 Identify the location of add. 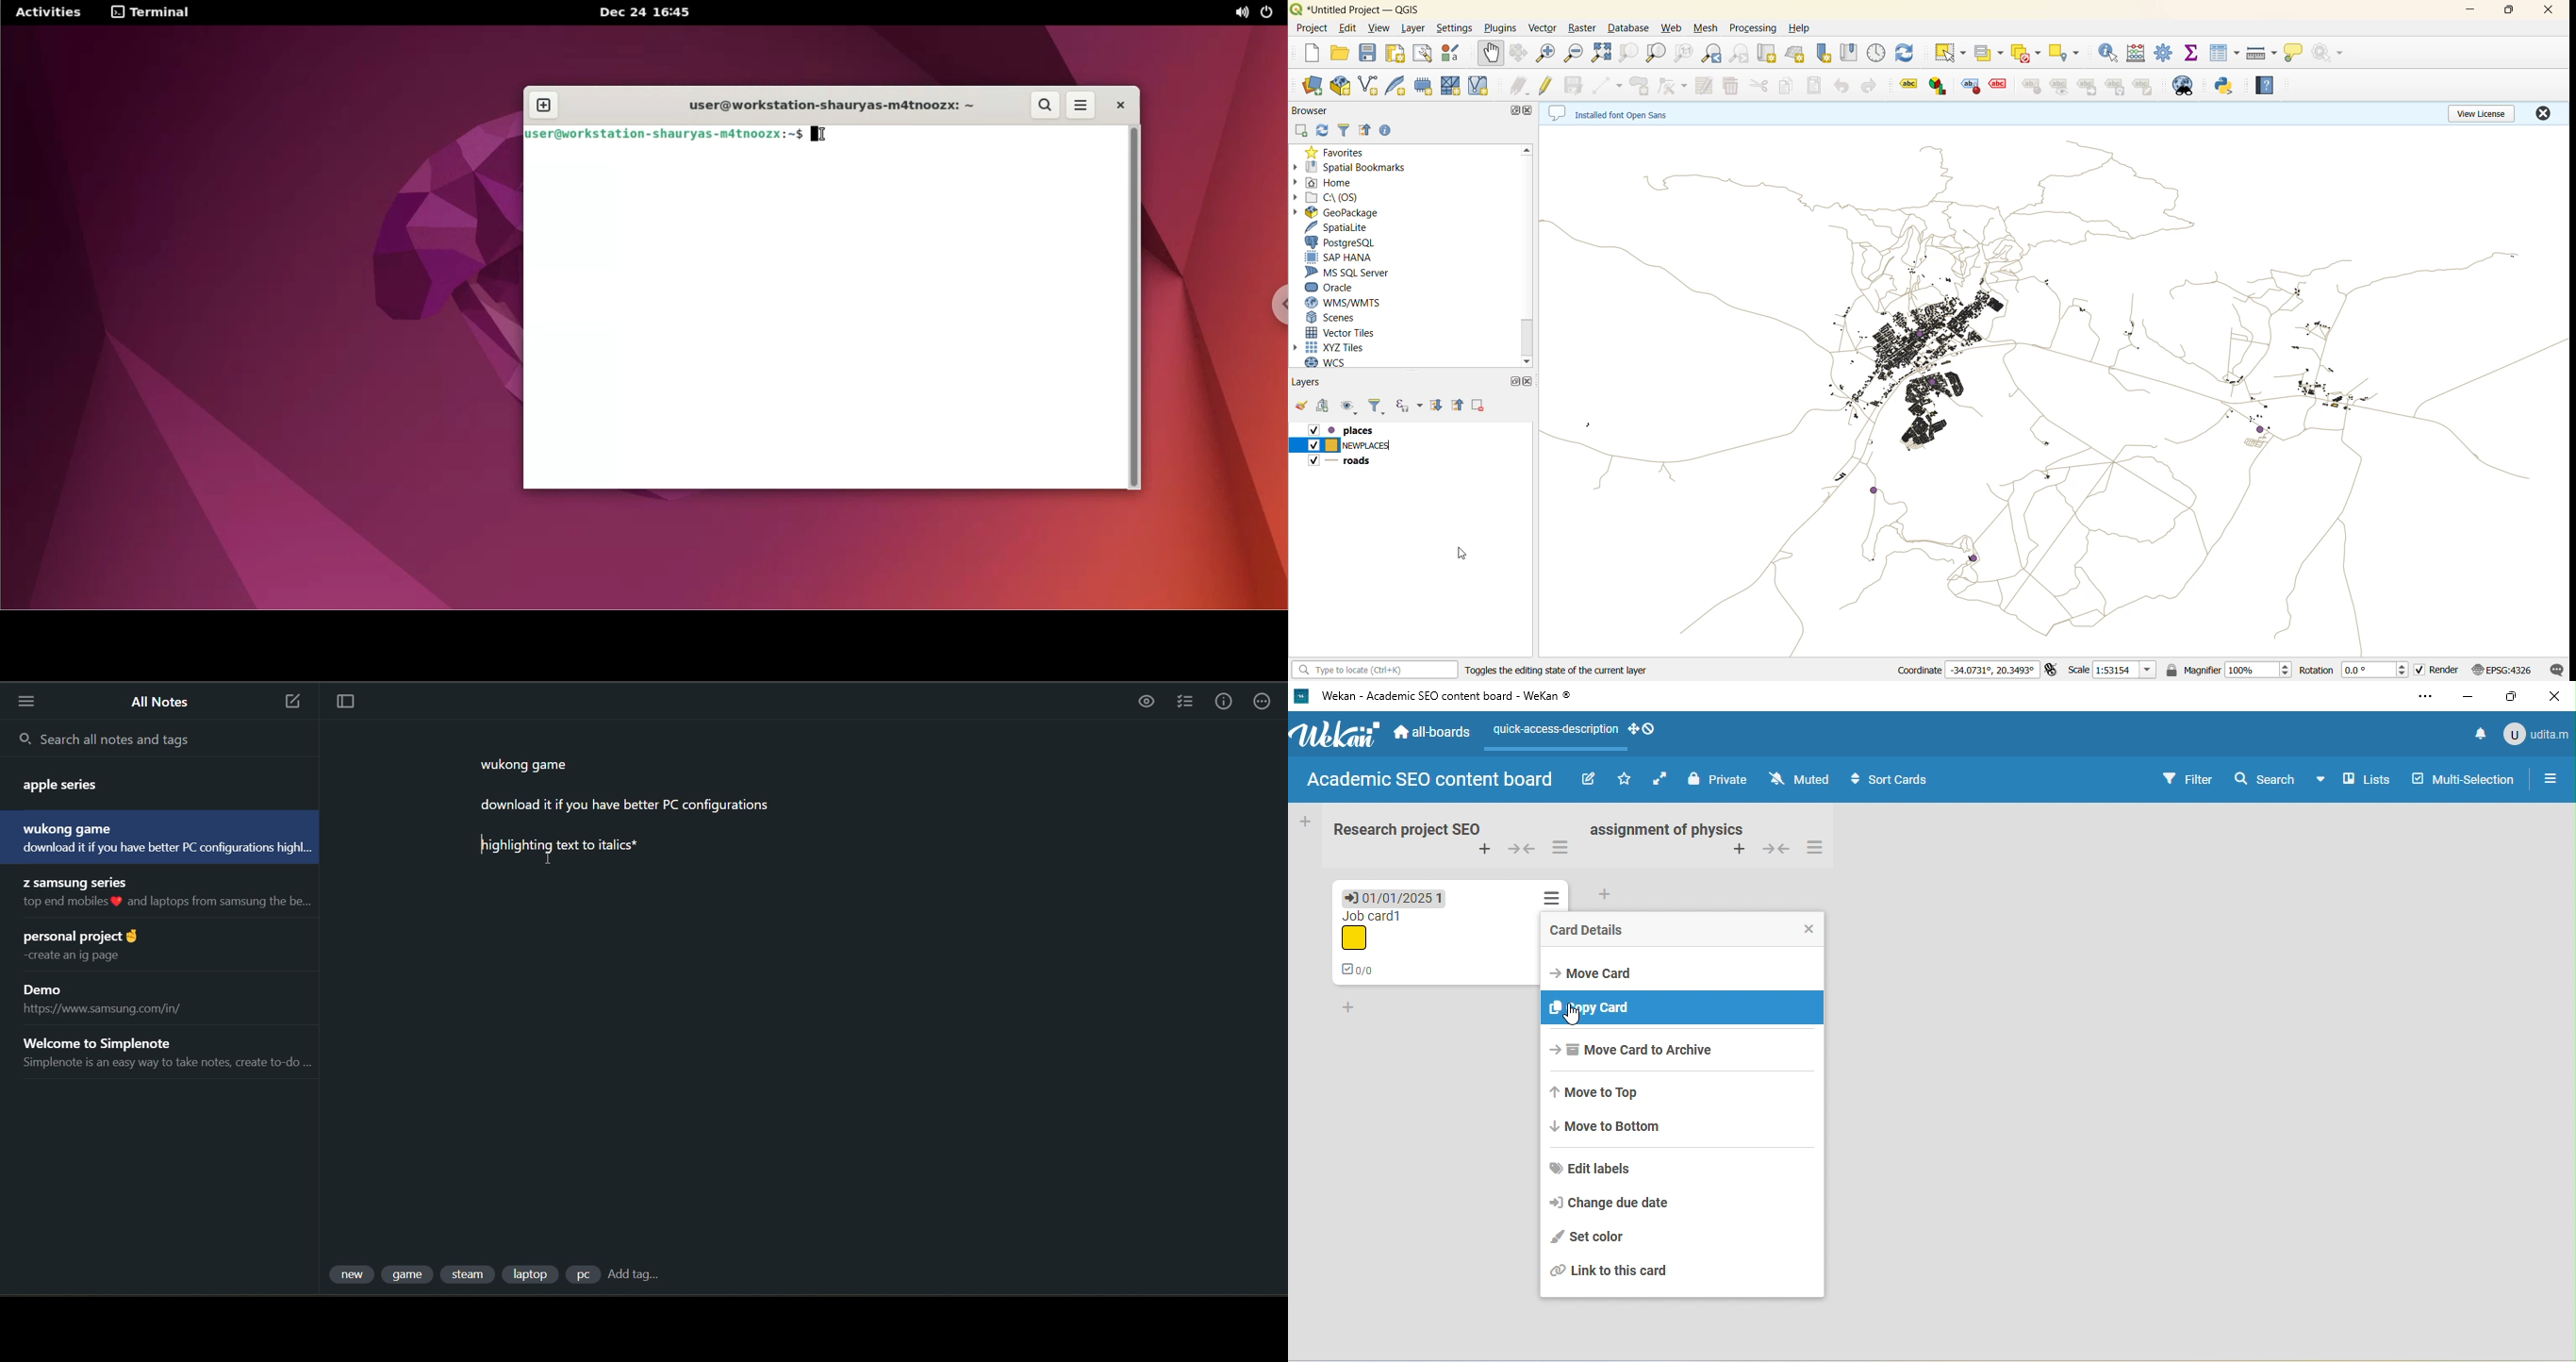
(1327, 407).